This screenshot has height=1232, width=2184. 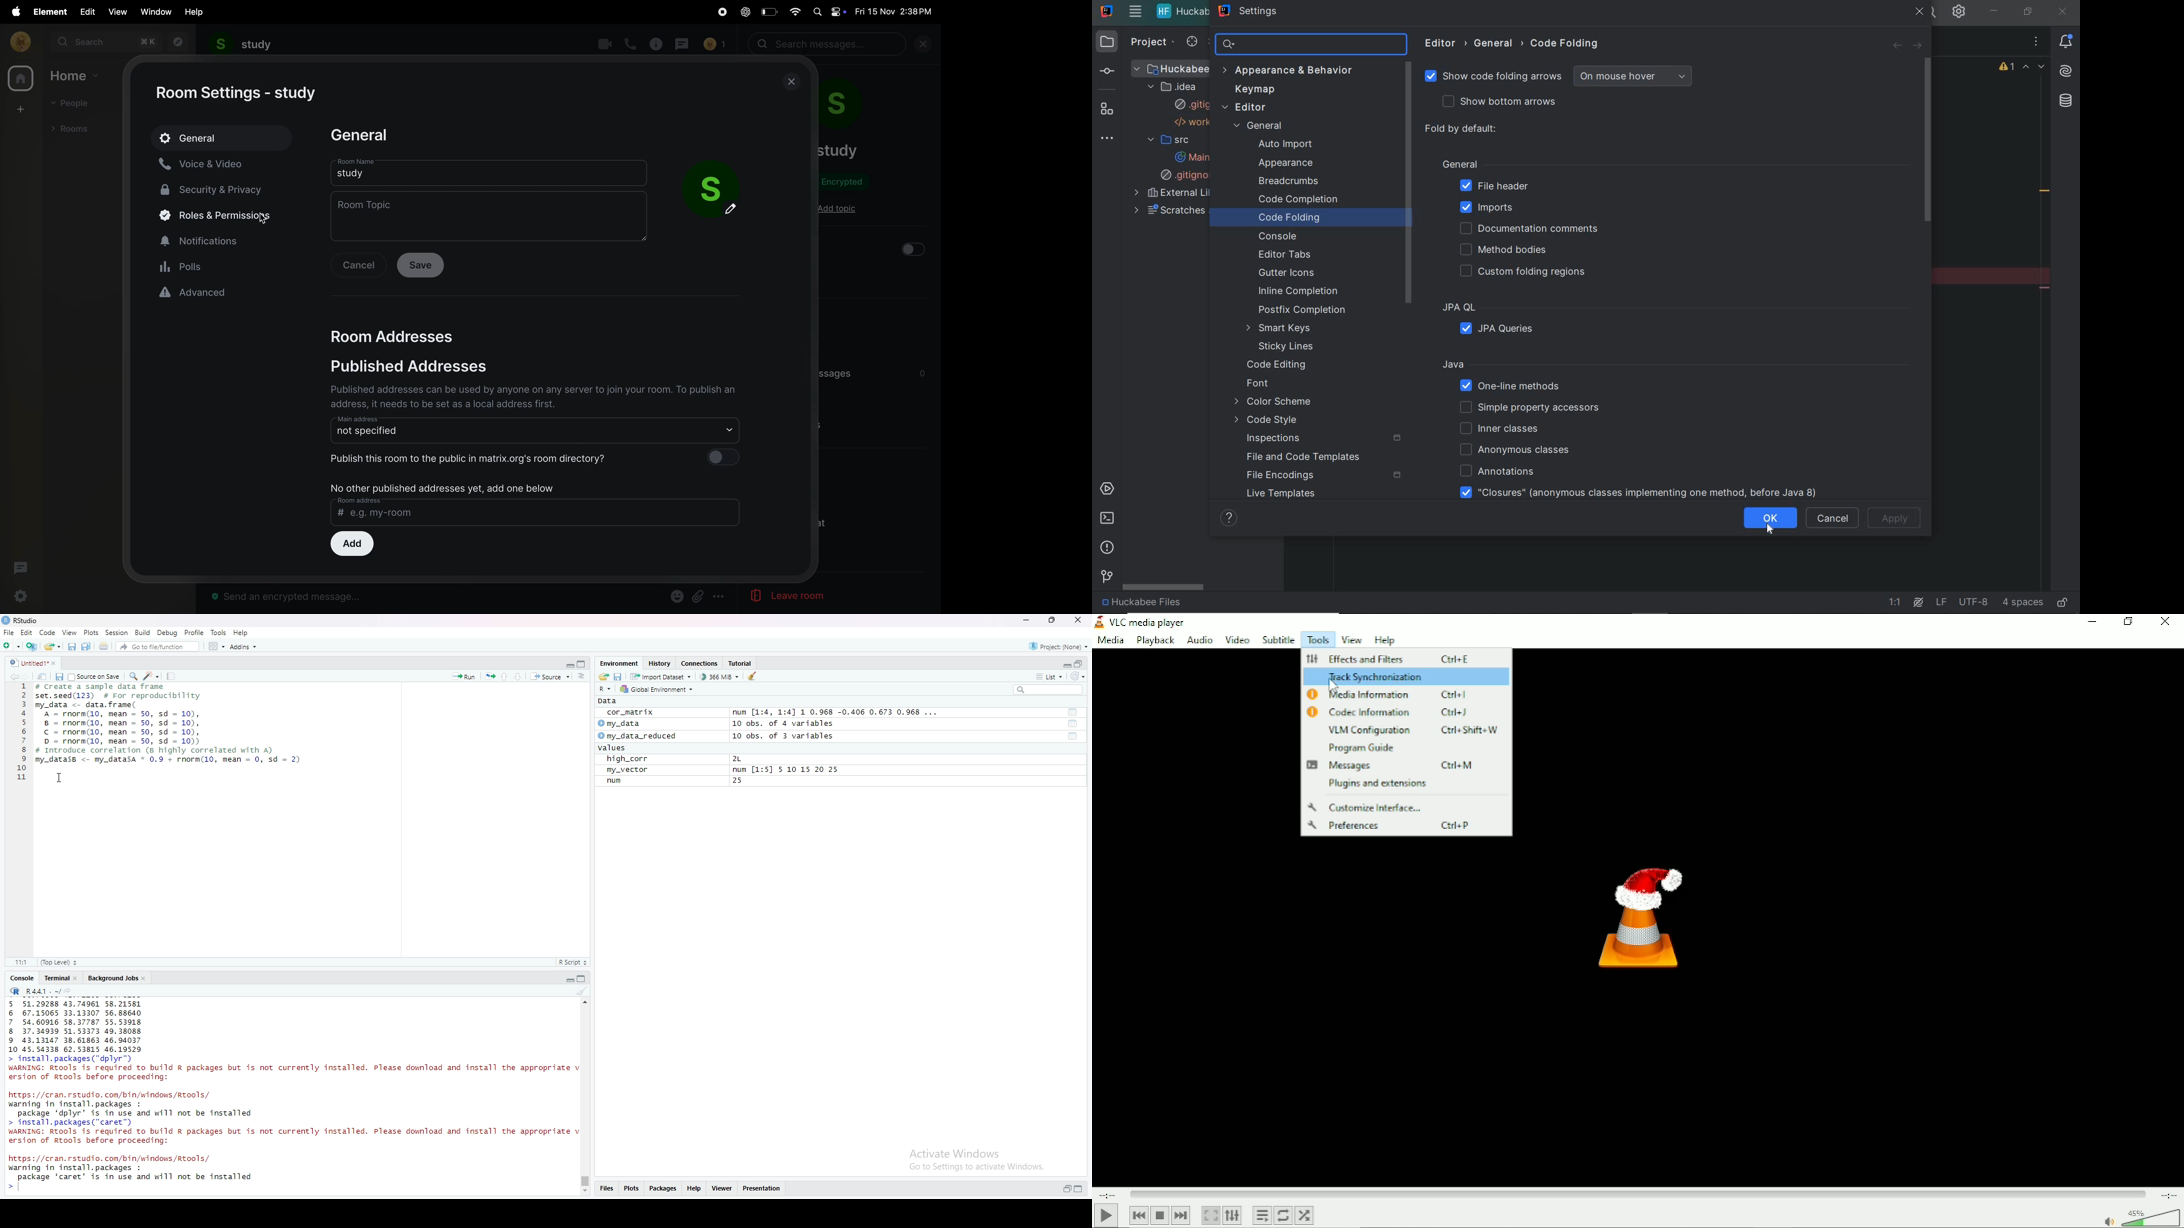 What do you see at coordinates (1303, 456) in the screenshot?
I see `file and code templates` at bounding box center [1303, 456].